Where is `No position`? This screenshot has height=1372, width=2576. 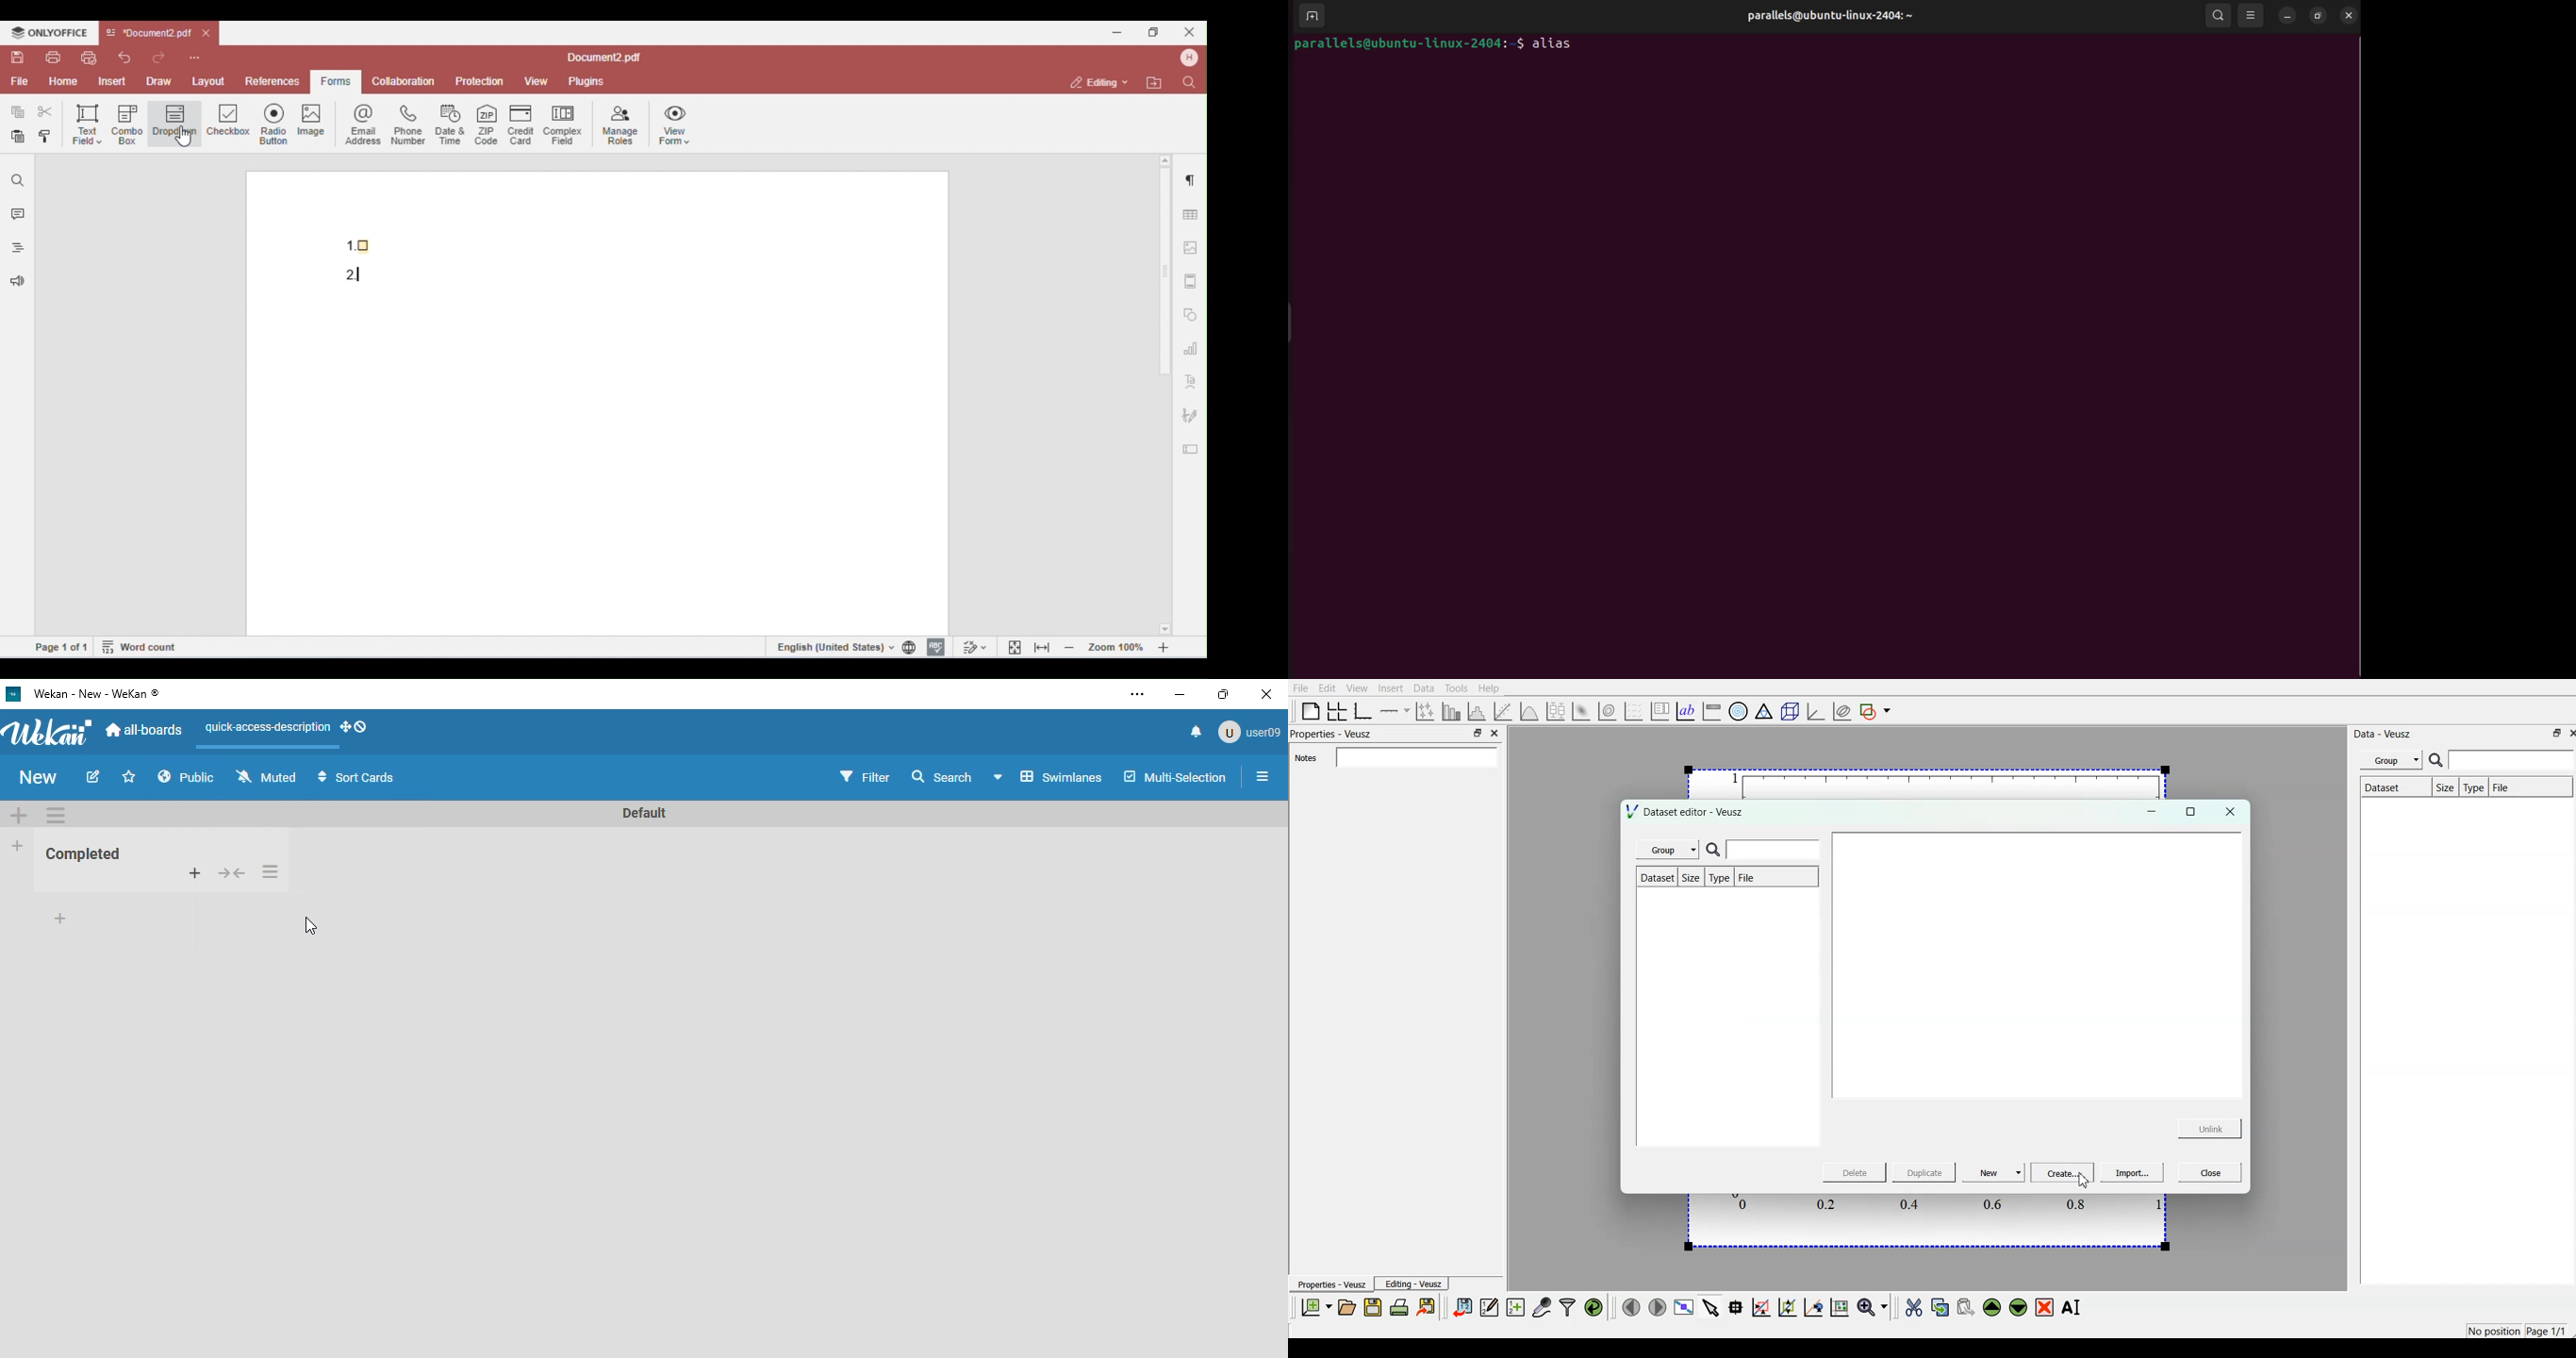
No position is located at coordinates (2492, 1333).